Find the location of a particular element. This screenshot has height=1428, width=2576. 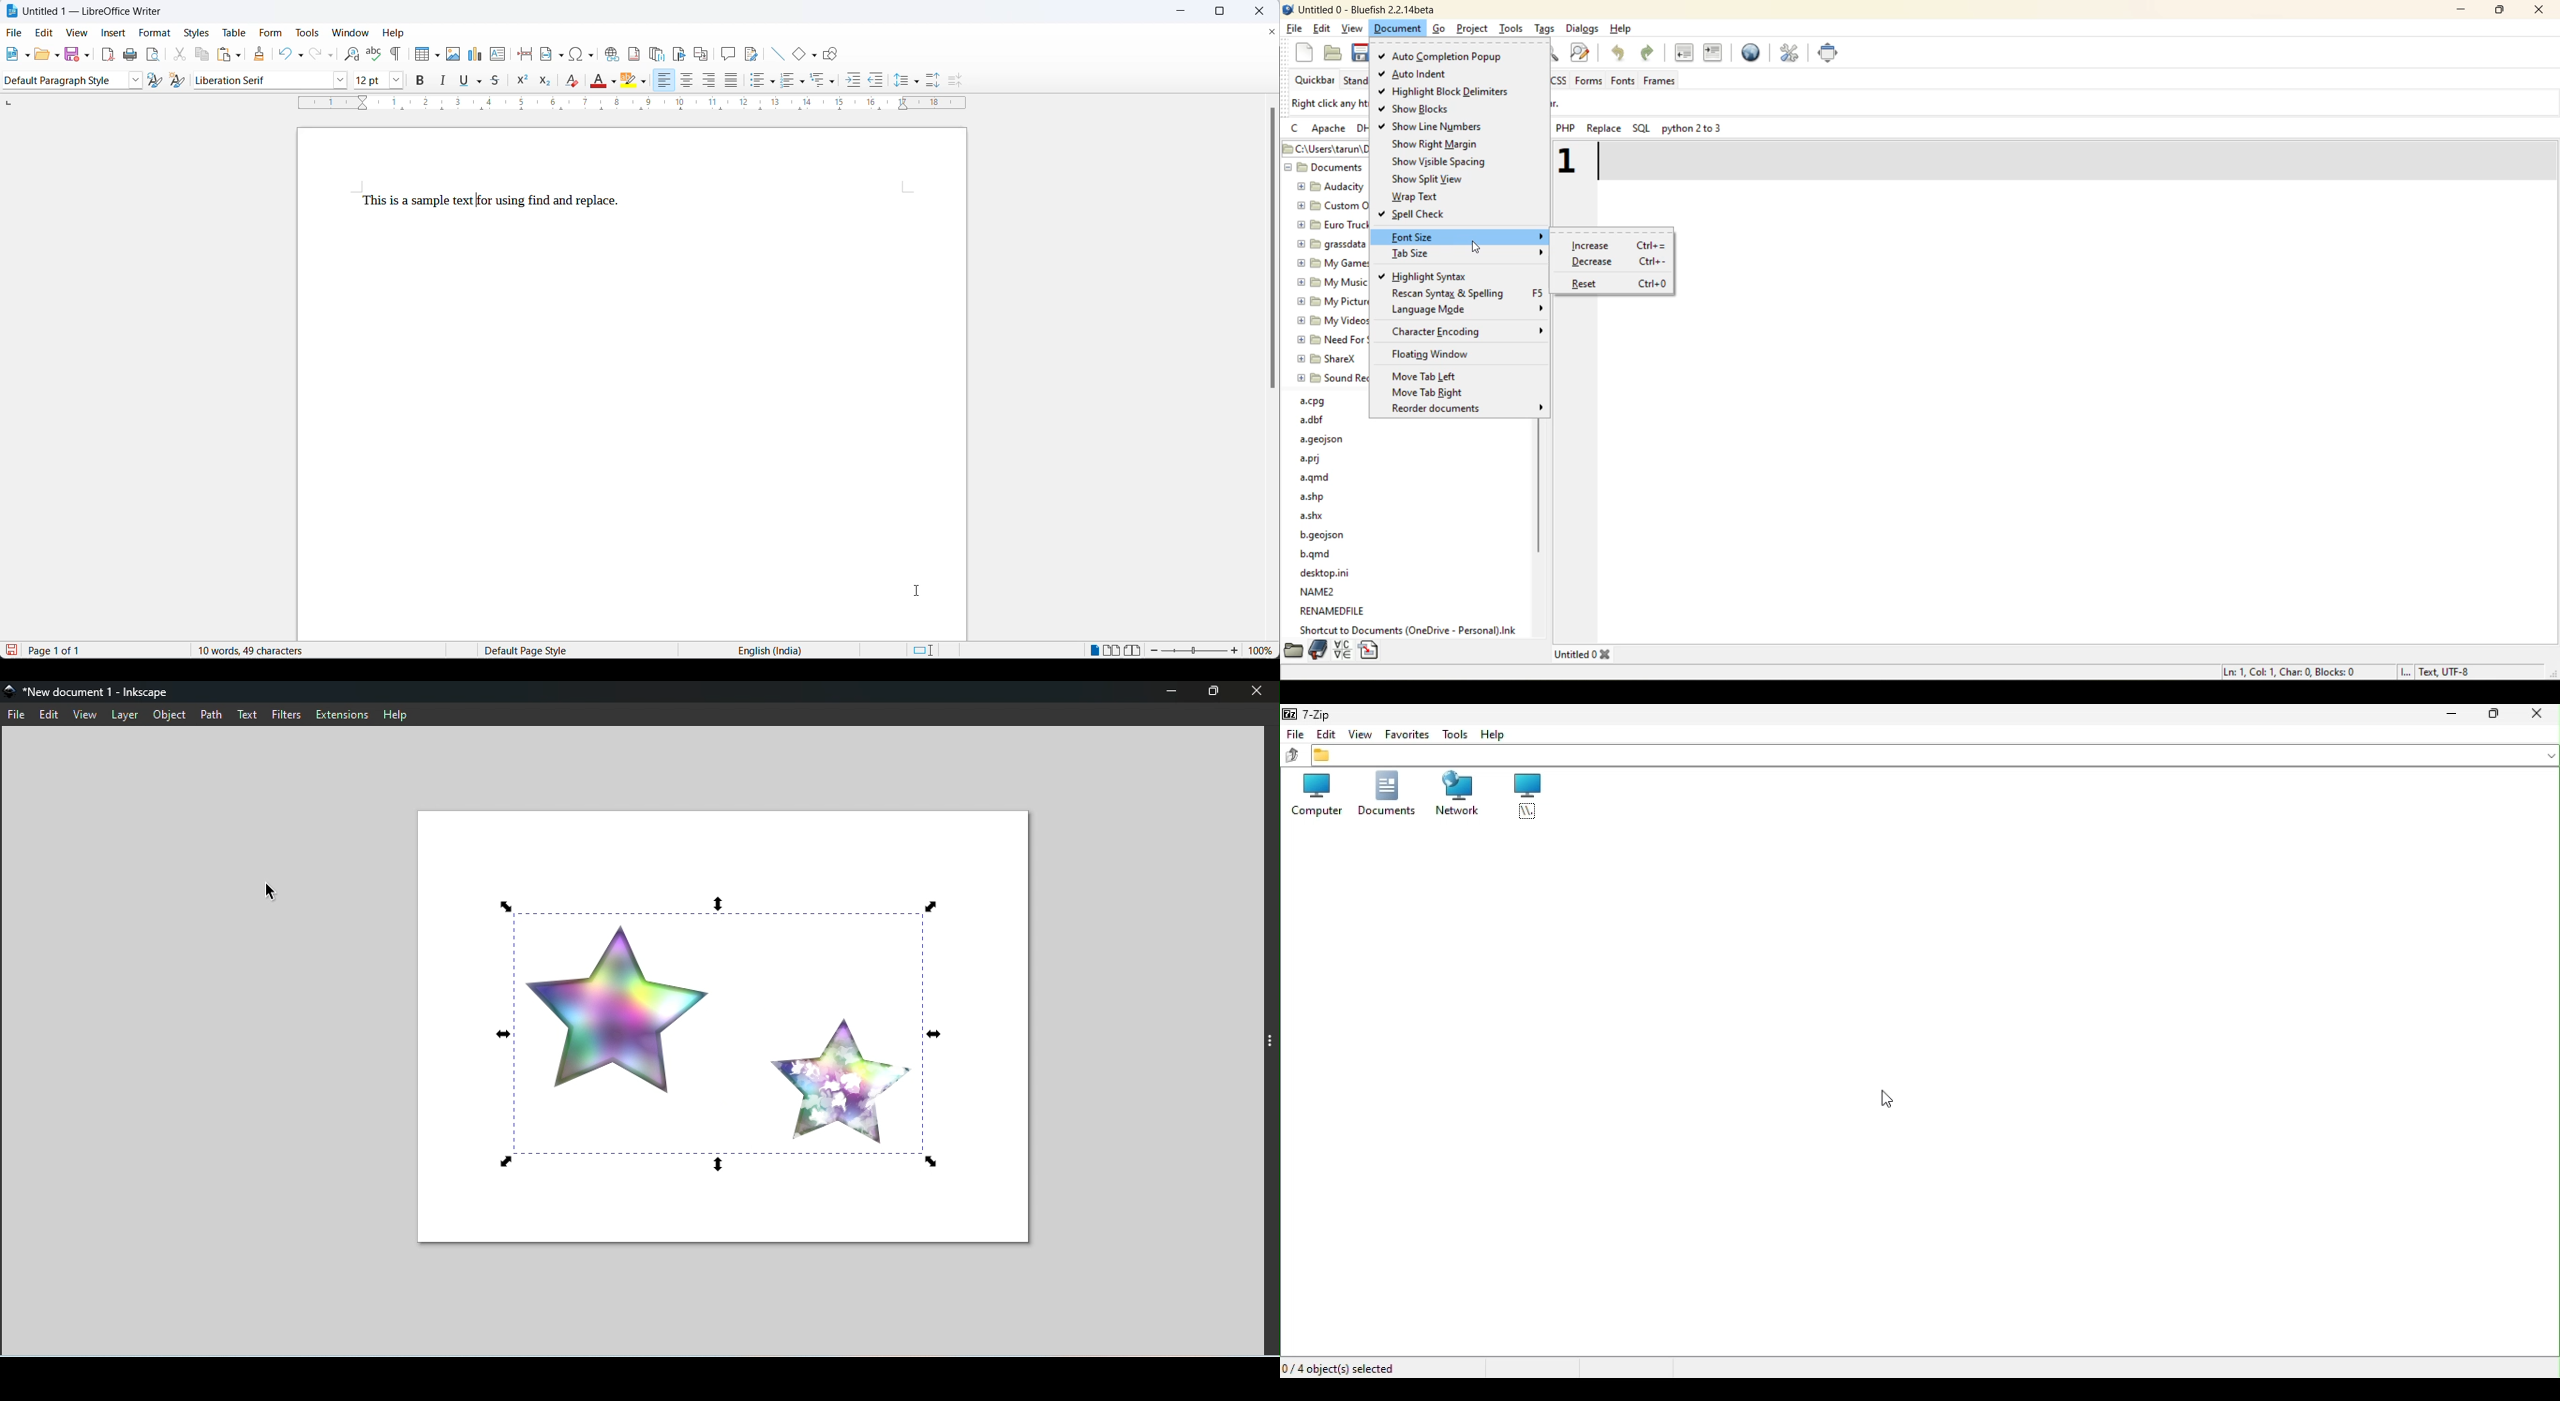

frames is located at coordinates (1660, 80).